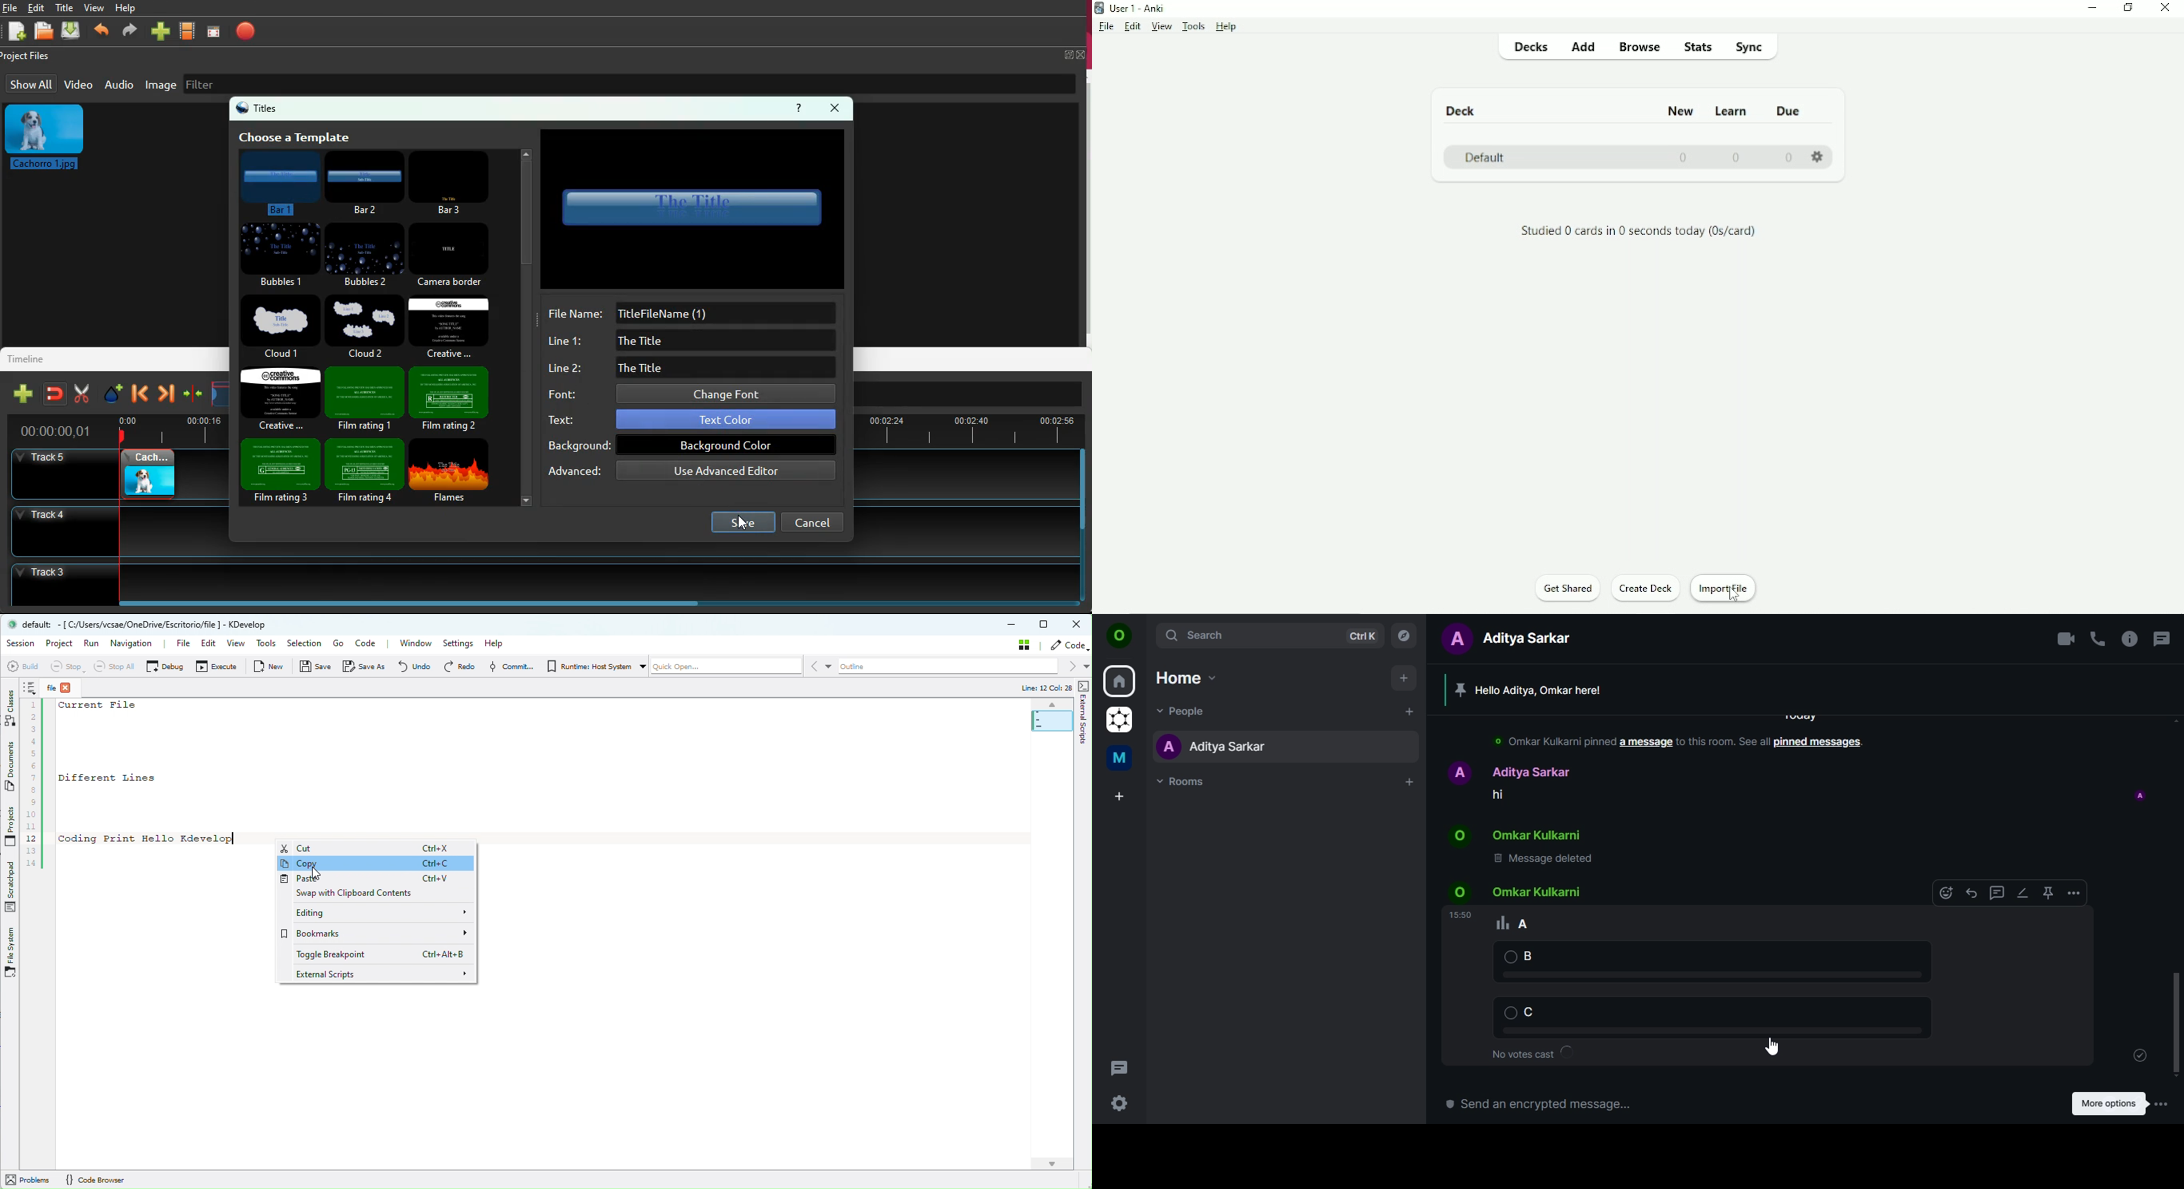 Image resolution: width=2184 pixels, height=1204 pixels. I want to click on me, so click(1122, 760).